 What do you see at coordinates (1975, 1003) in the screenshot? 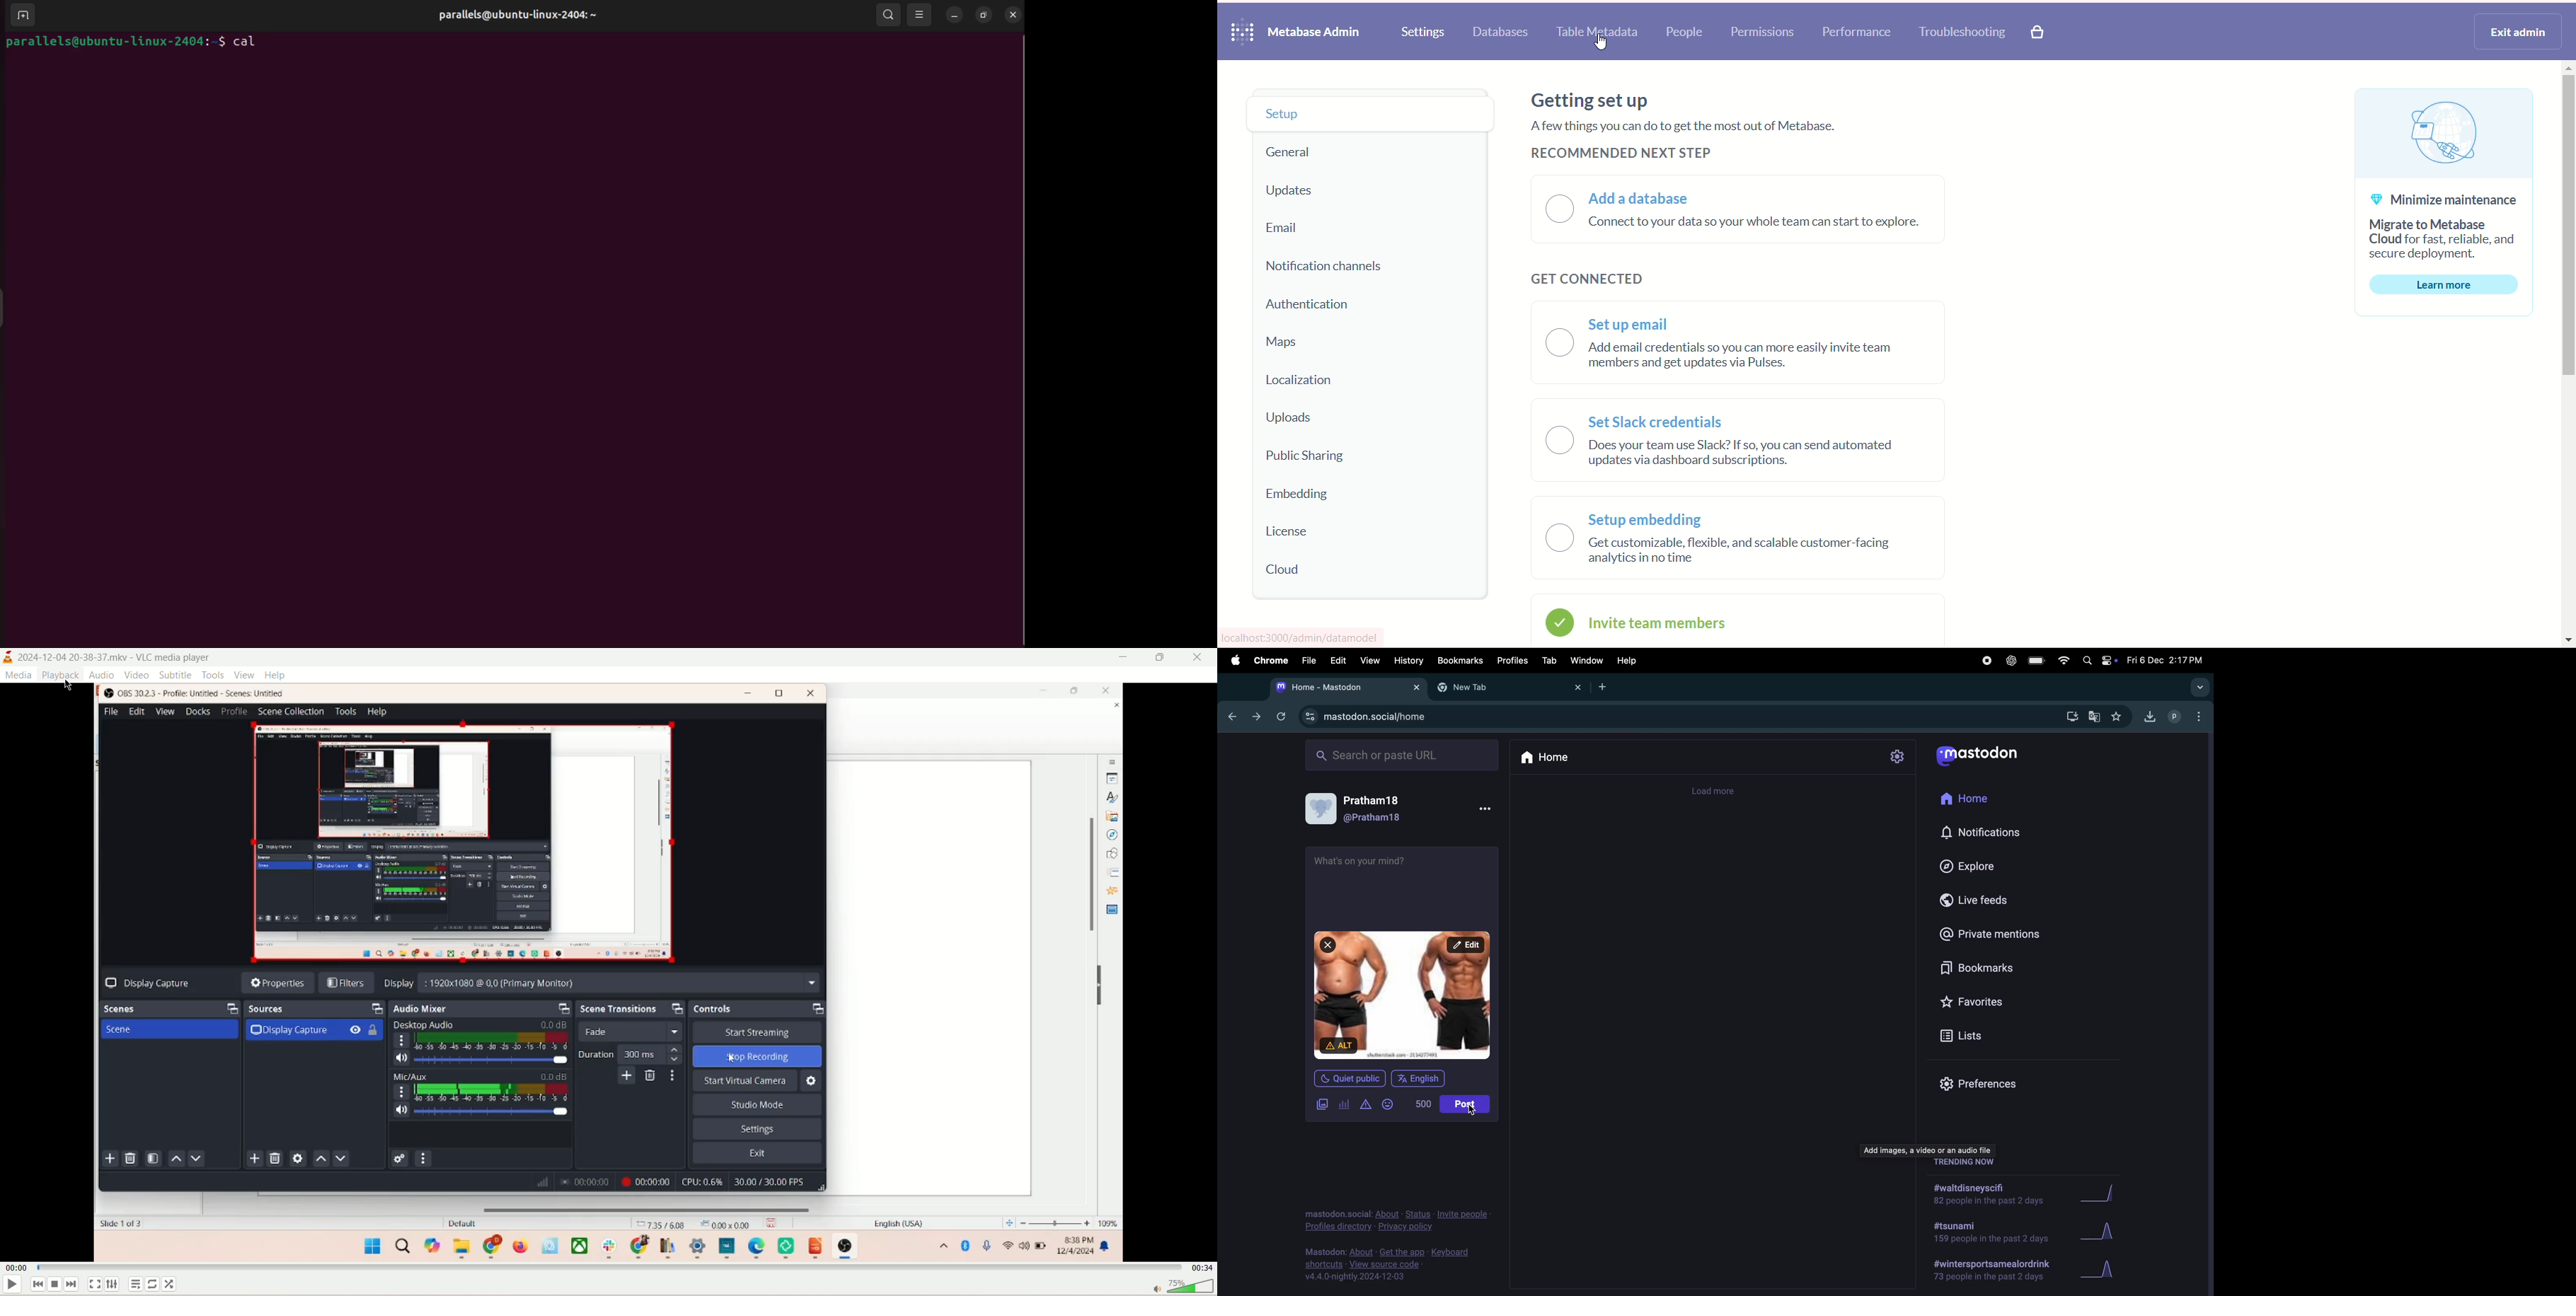
I see `favourites` at bounding box center [1975, 1003].